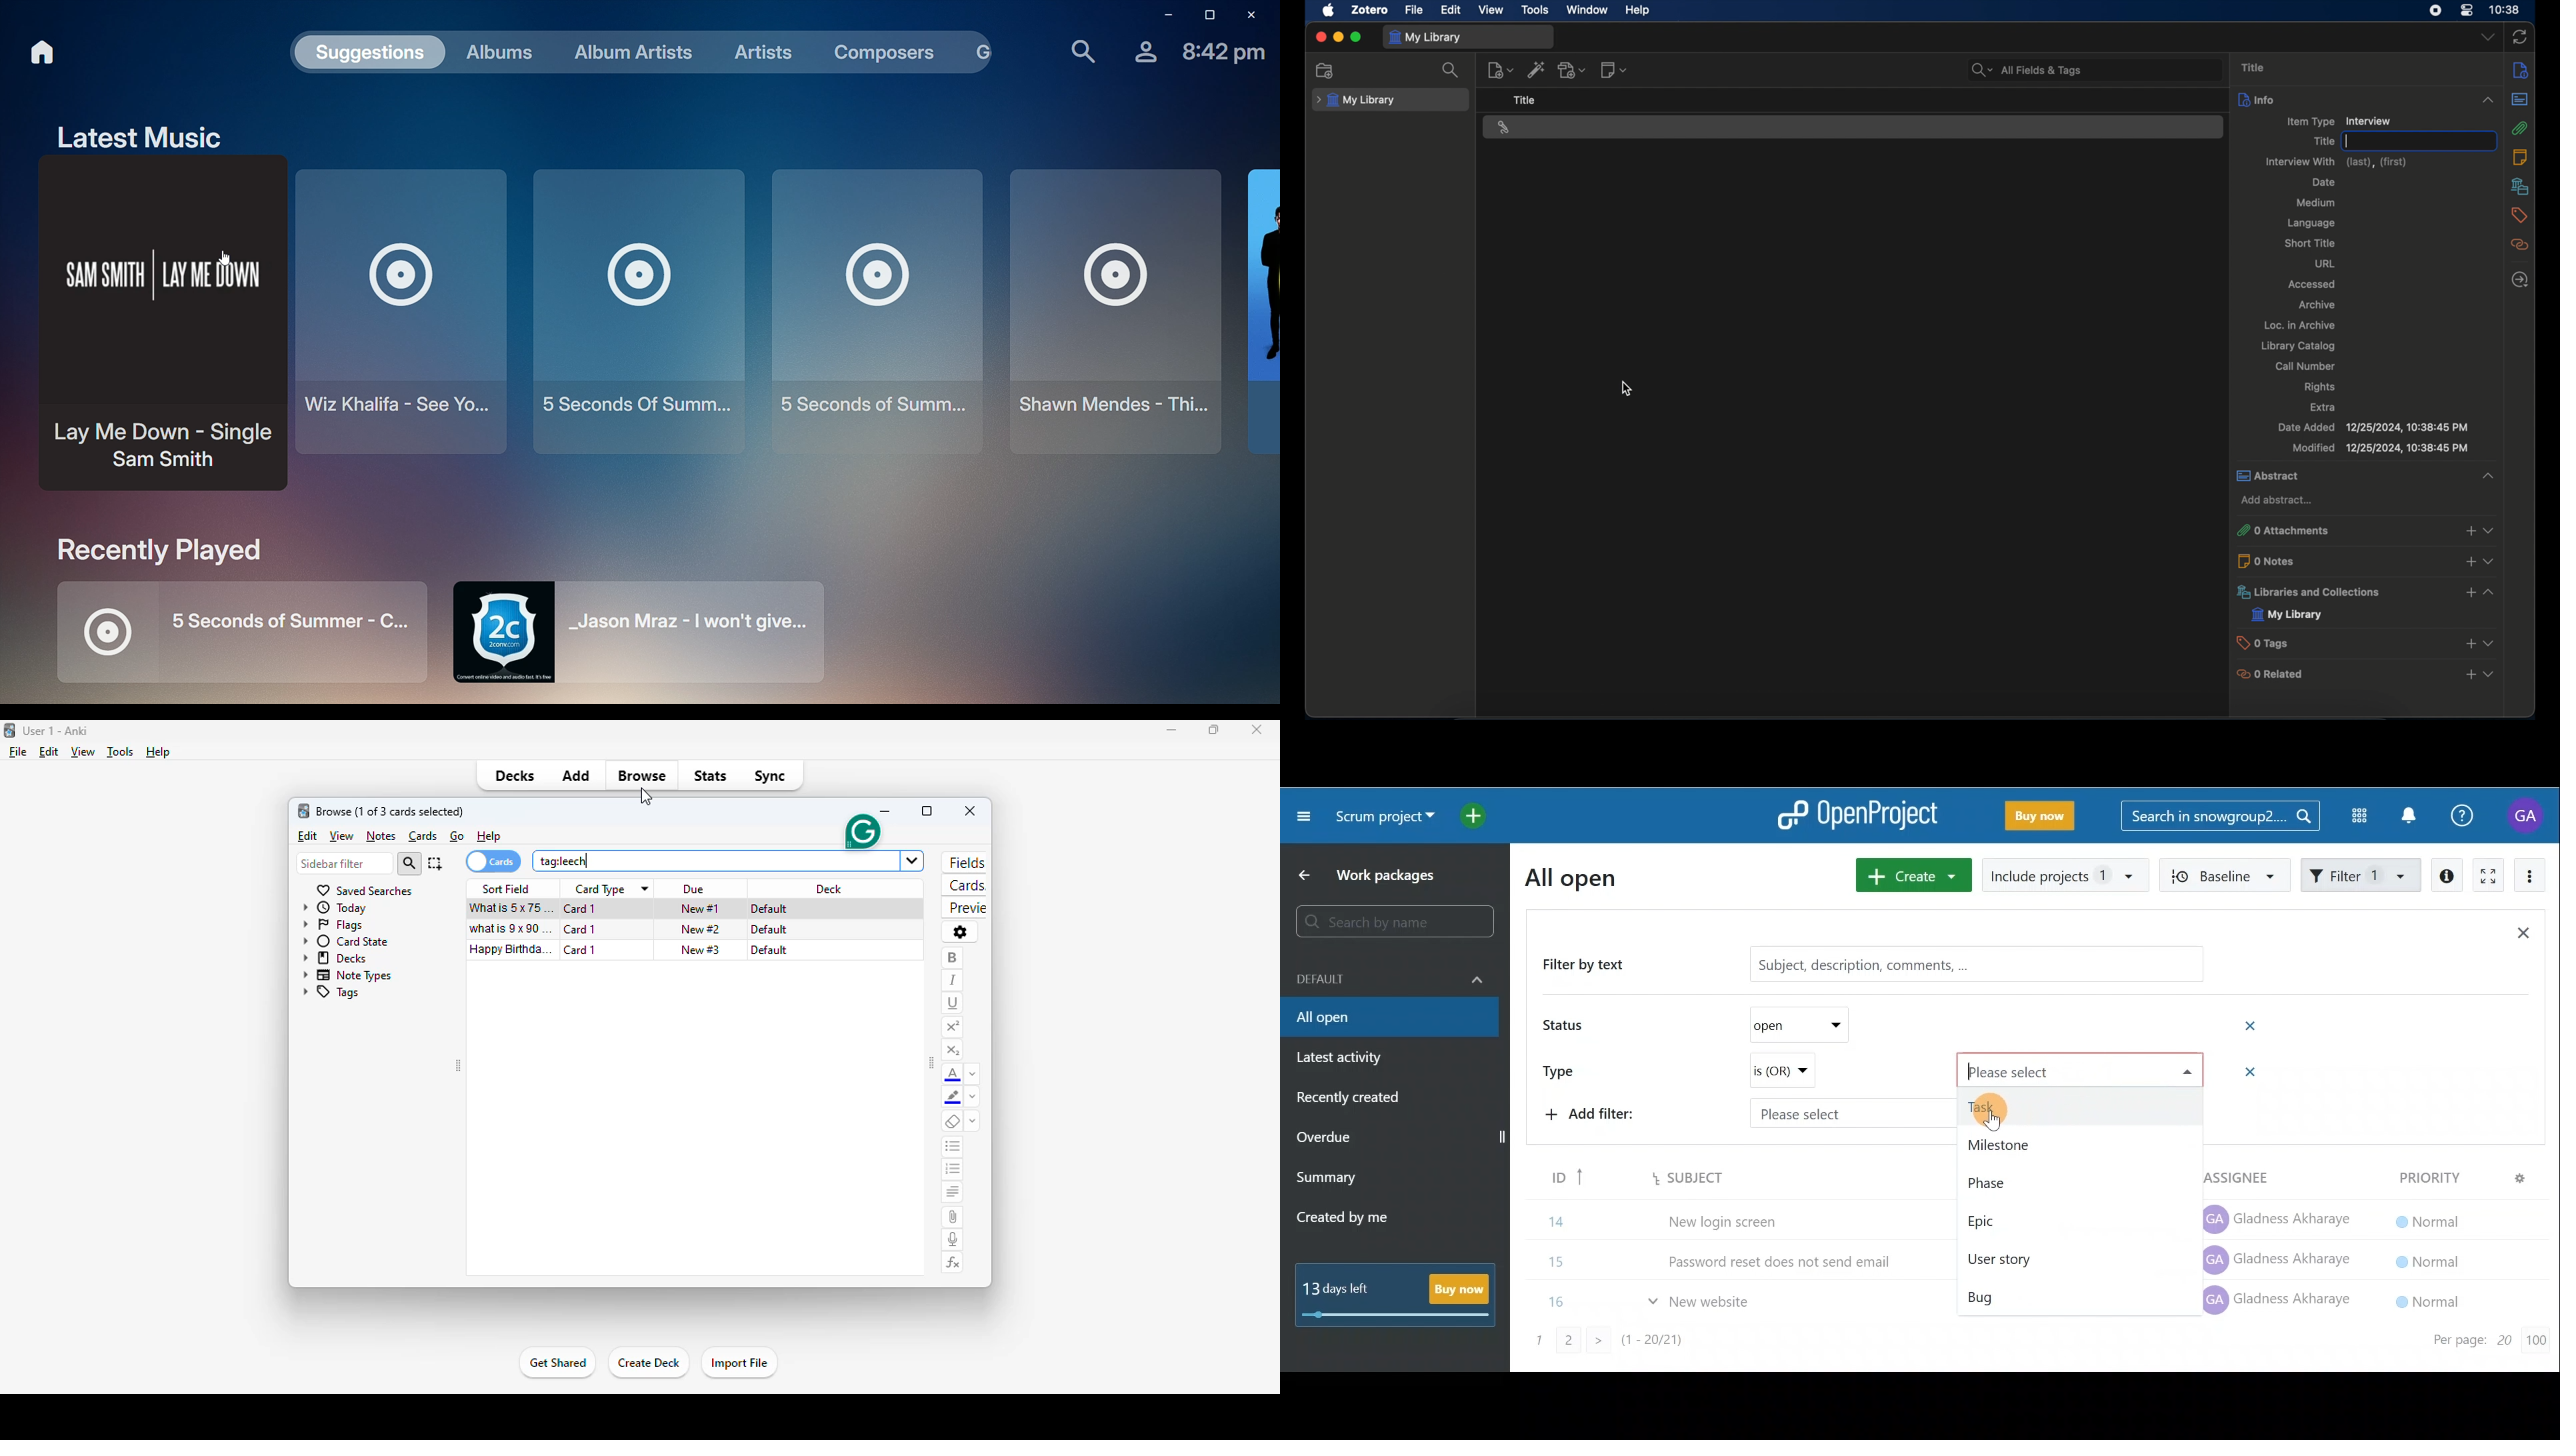 The image size is (2576, 1456). Describe the element at coordinates (2325, 407) in the screenshot. I see `extra` at that location.